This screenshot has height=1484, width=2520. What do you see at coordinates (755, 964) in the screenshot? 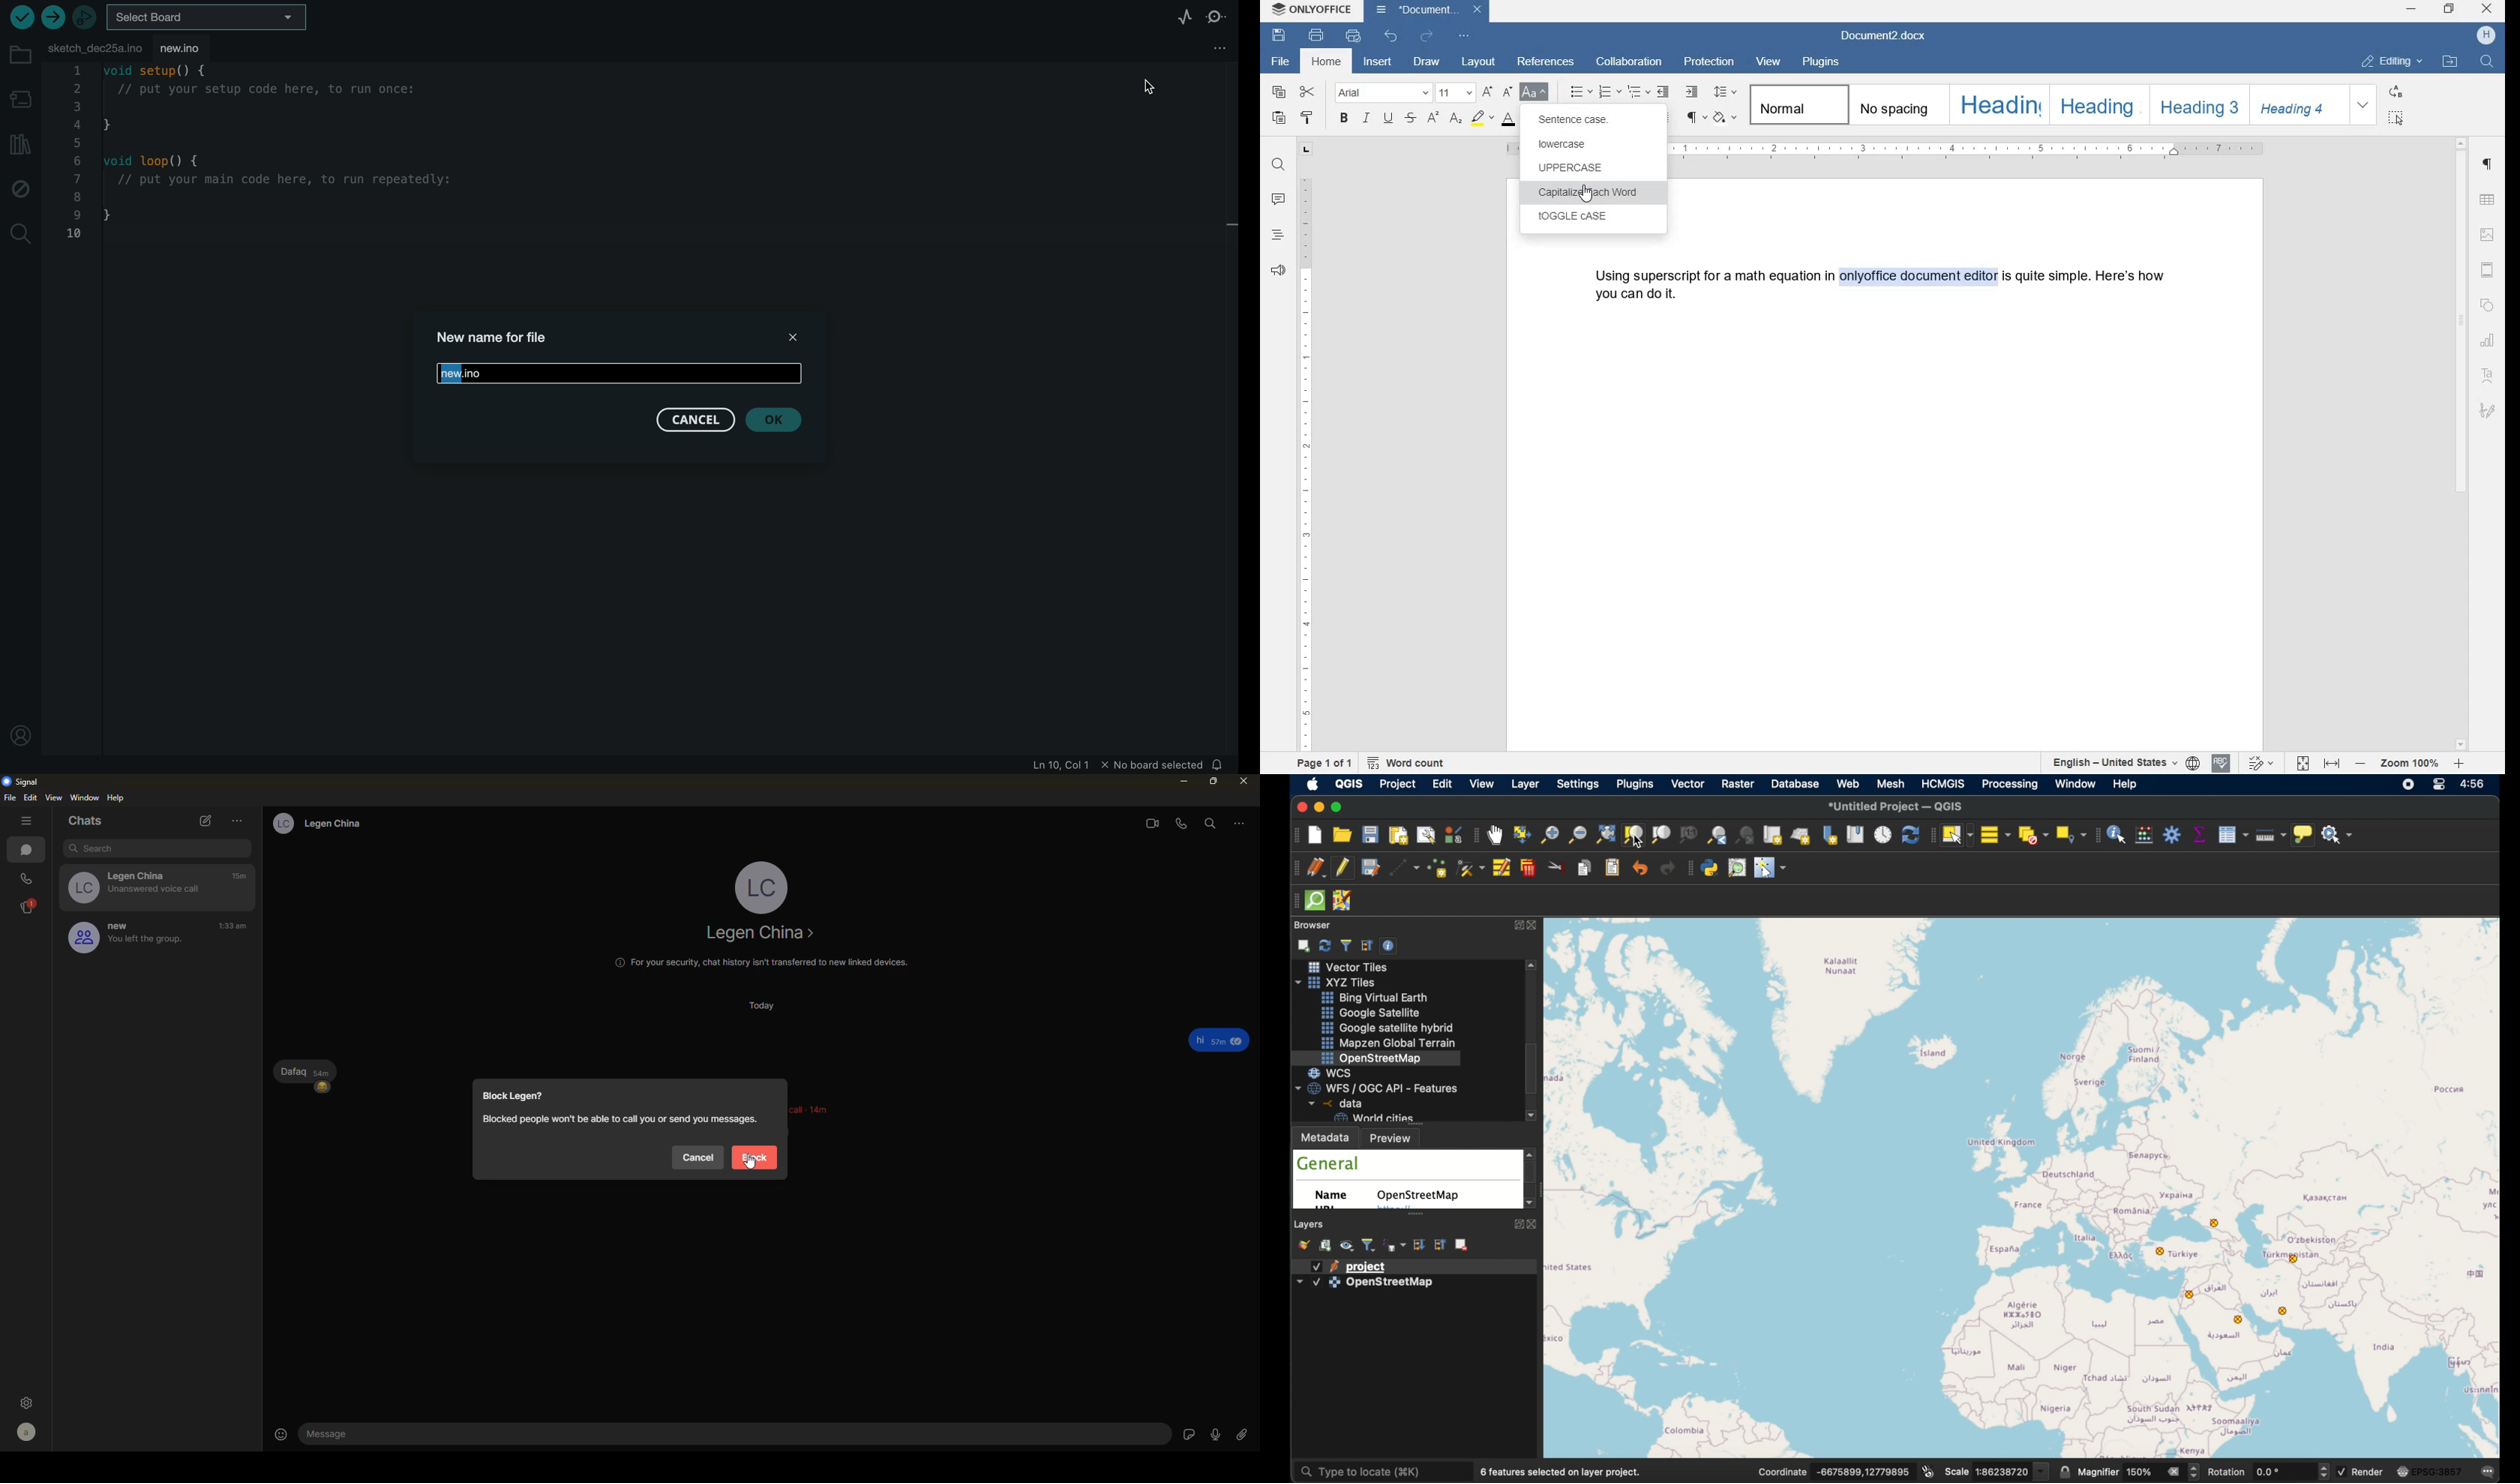
I see `© For your security, chat history isn't transferred to new linked devices.` at bounding box center [755, 964].